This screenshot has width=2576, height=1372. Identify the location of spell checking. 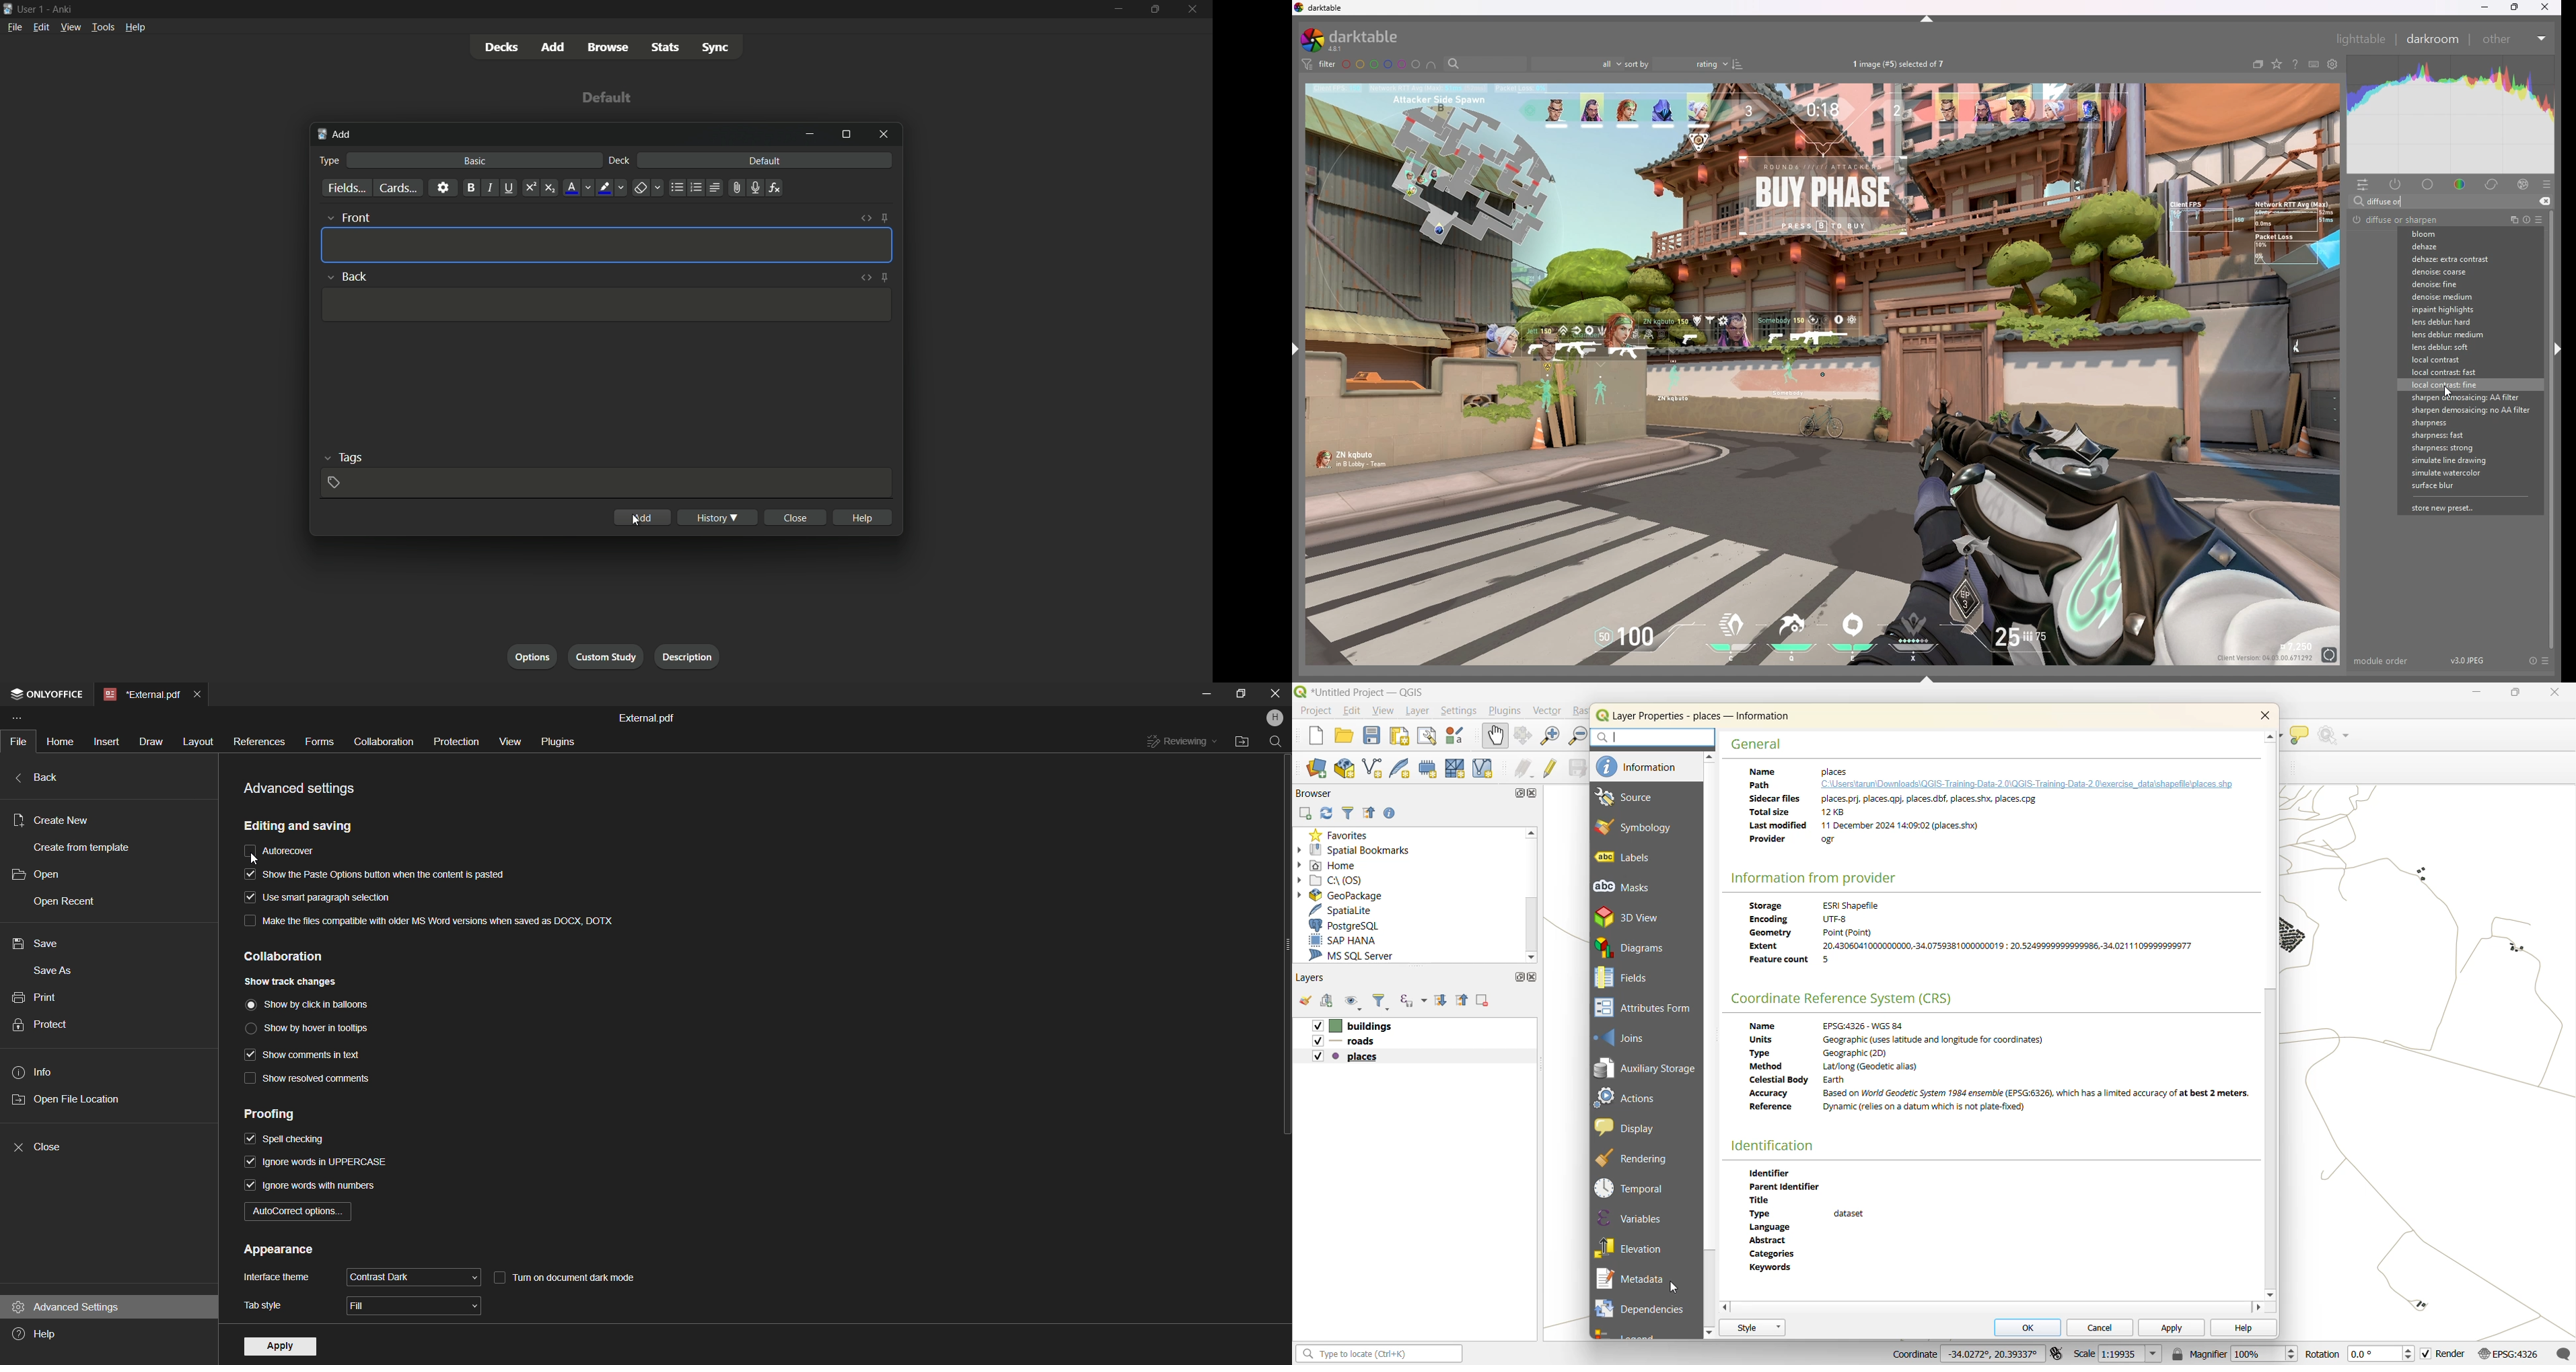
(287, 1140).